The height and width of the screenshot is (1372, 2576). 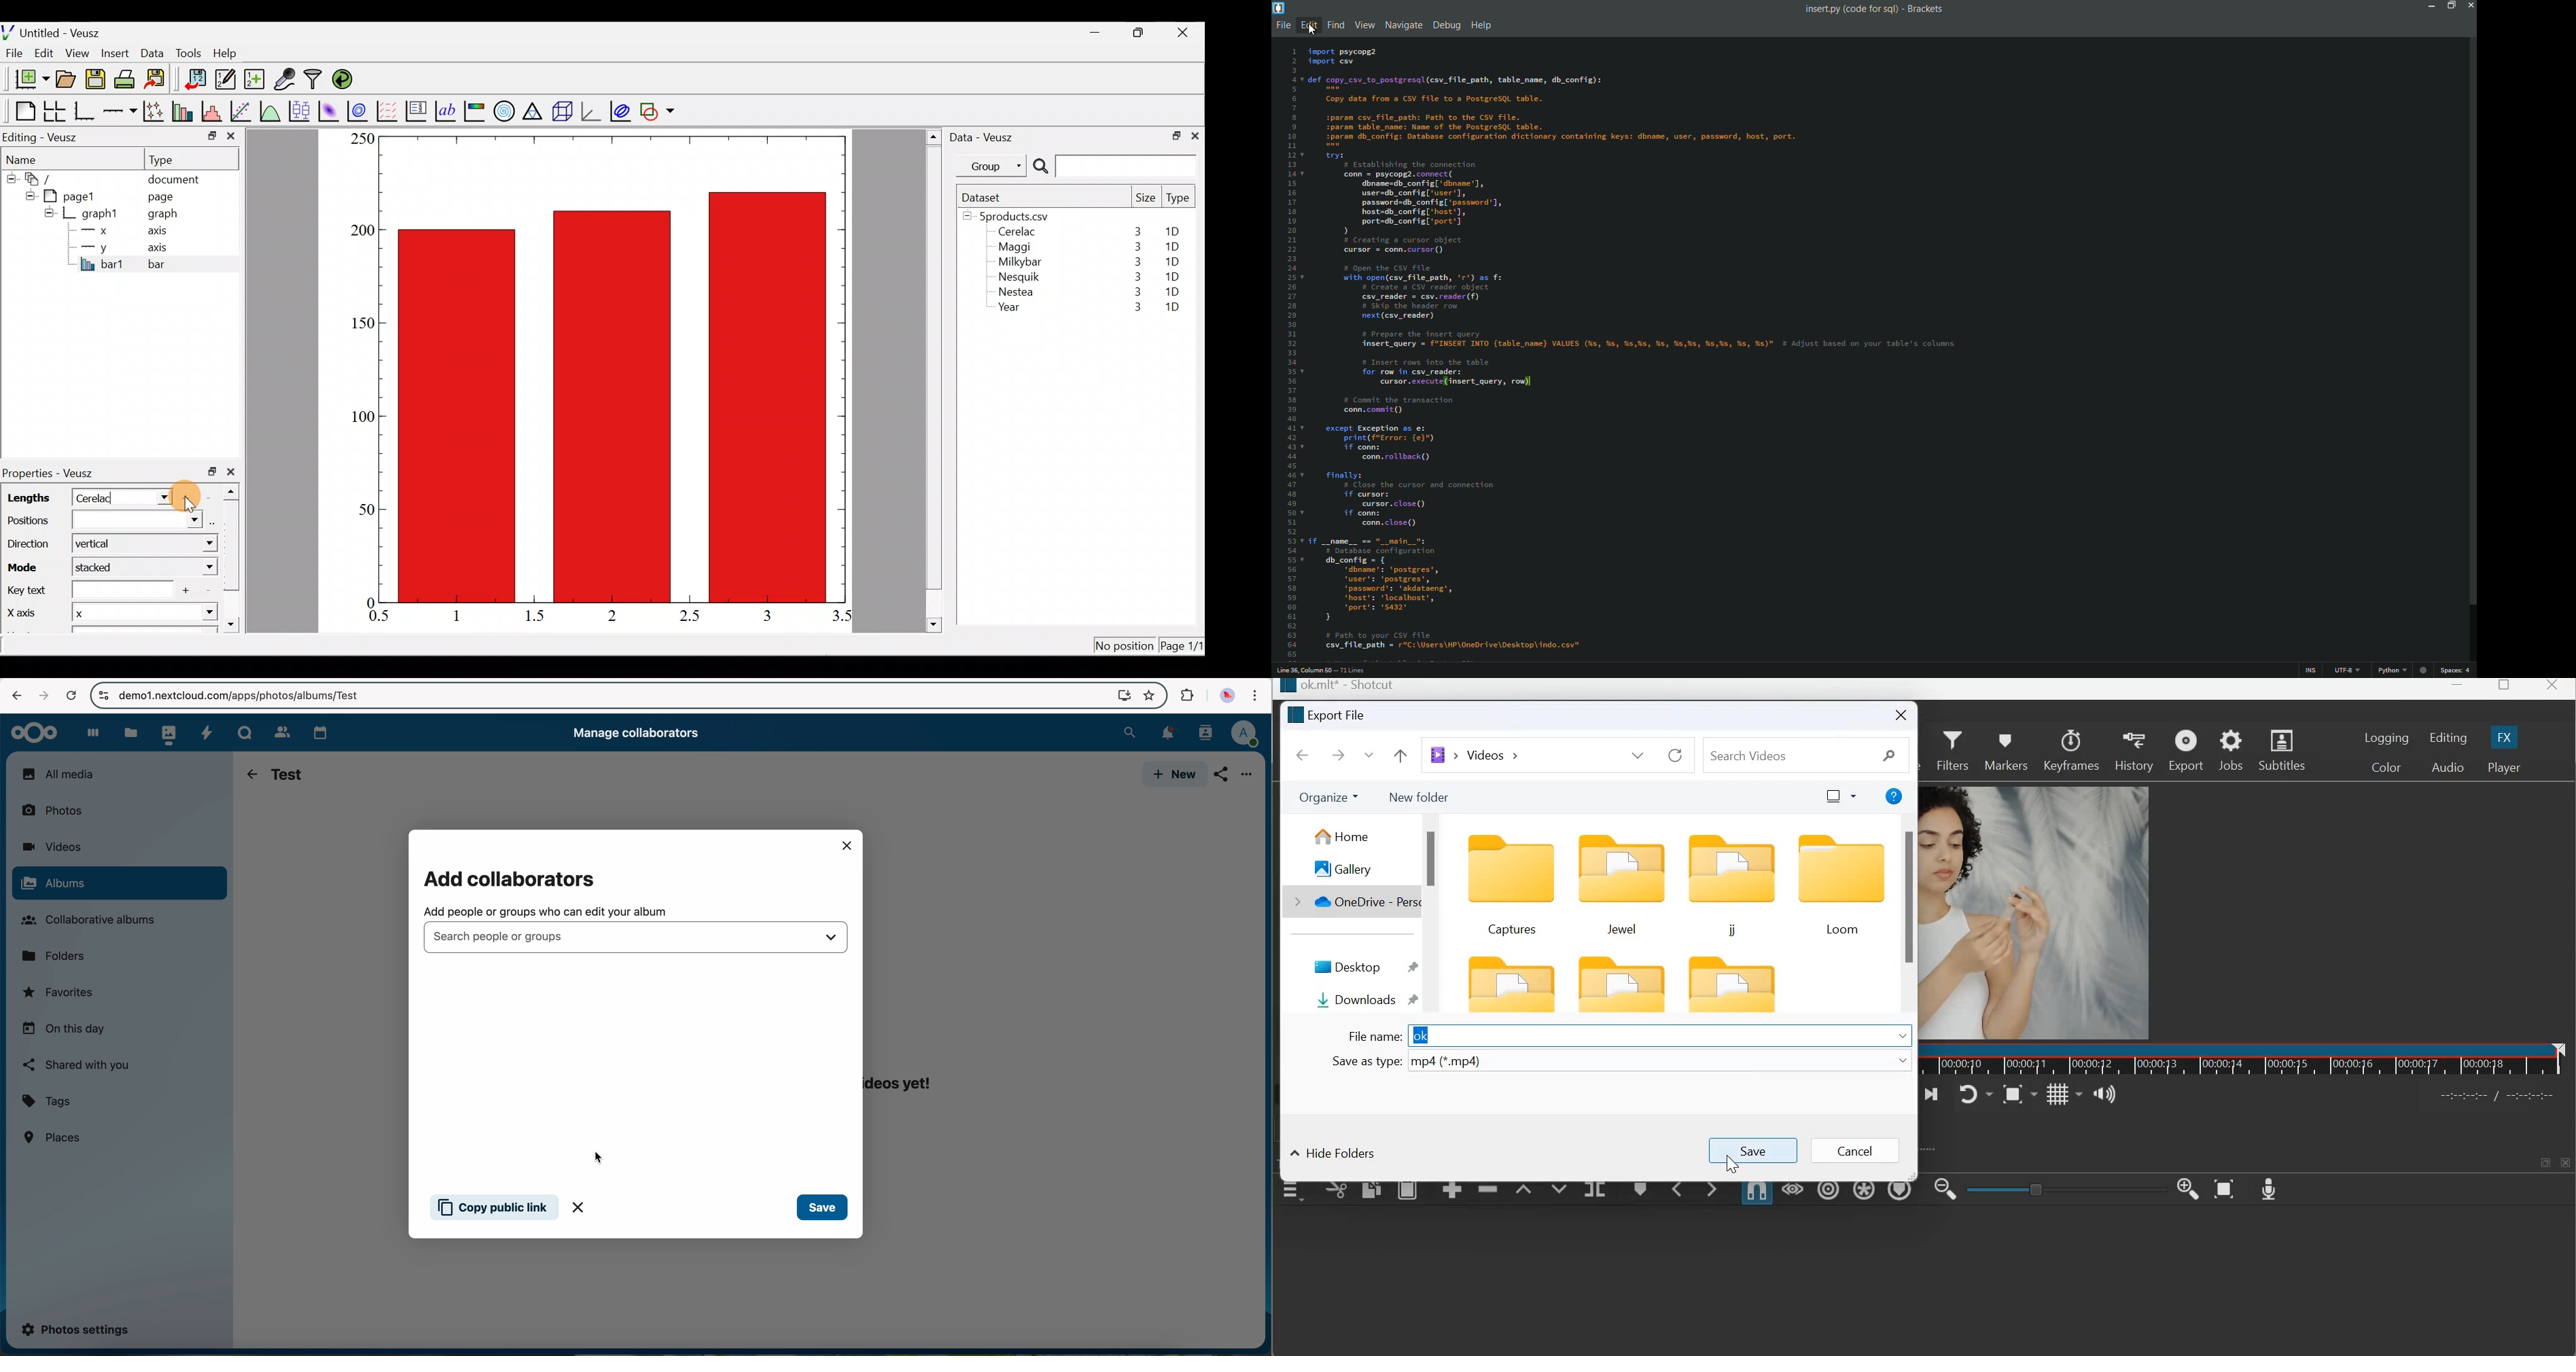 I want to click on Subtitles, so click(x=2286, y=749).